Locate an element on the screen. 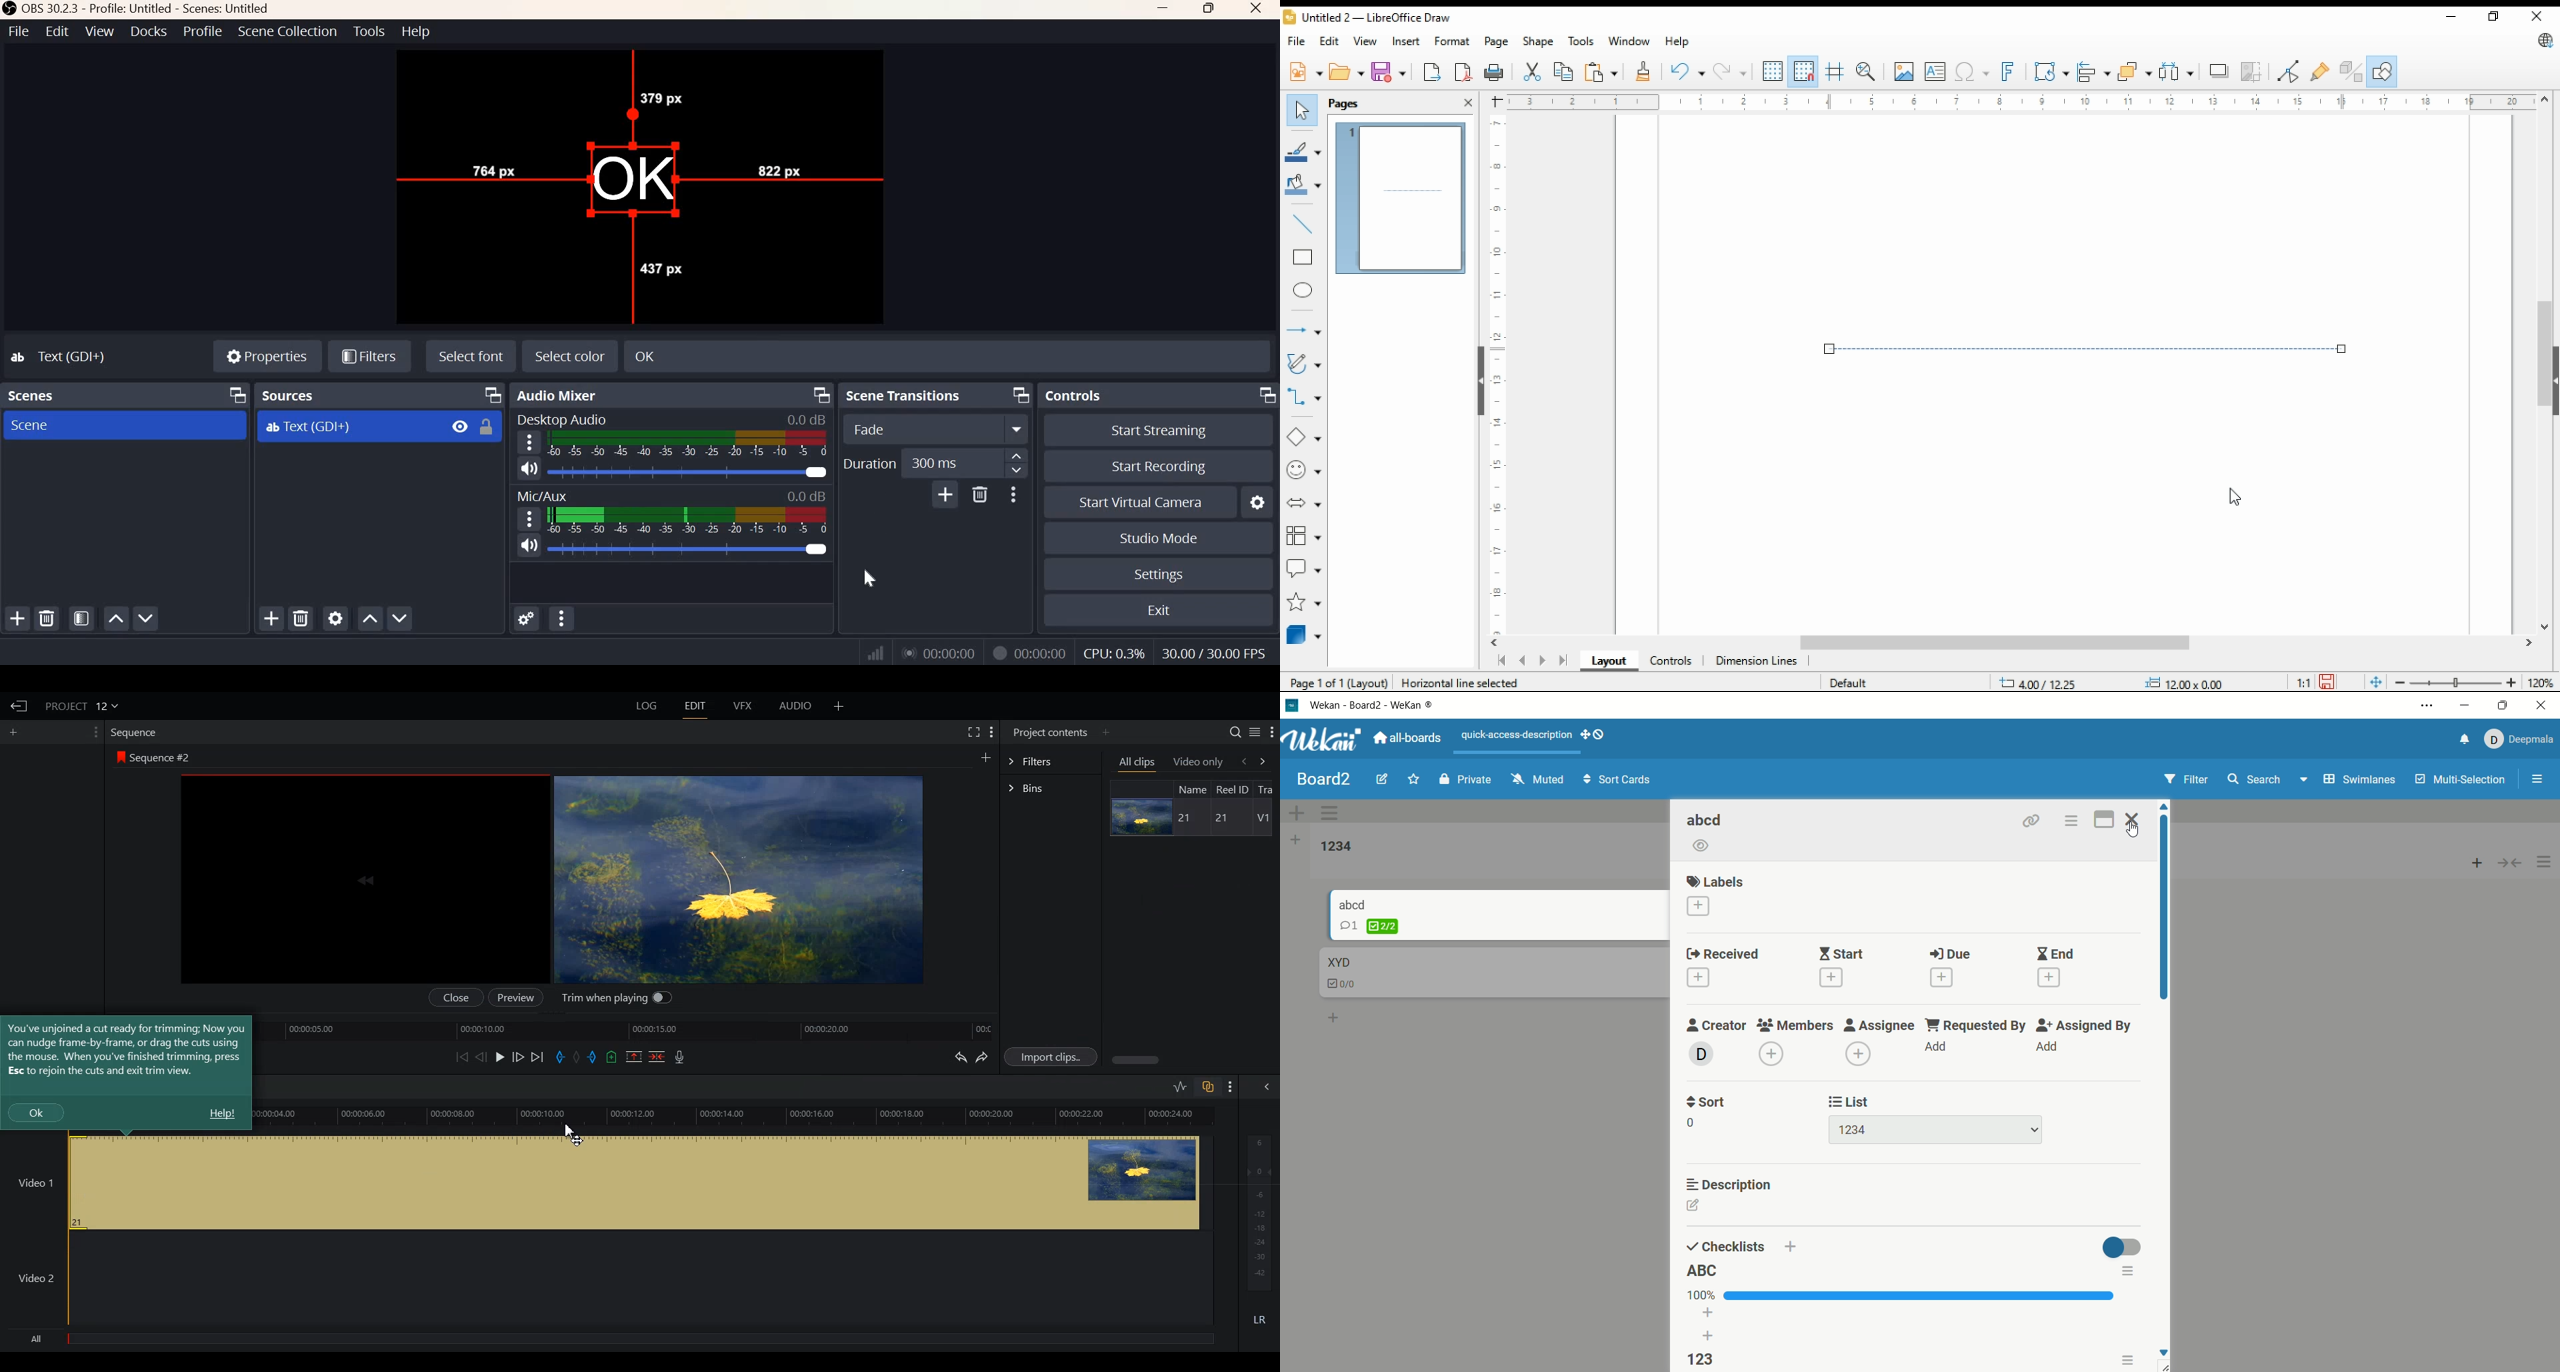  ellipse is located at coordinates (1304, 291).